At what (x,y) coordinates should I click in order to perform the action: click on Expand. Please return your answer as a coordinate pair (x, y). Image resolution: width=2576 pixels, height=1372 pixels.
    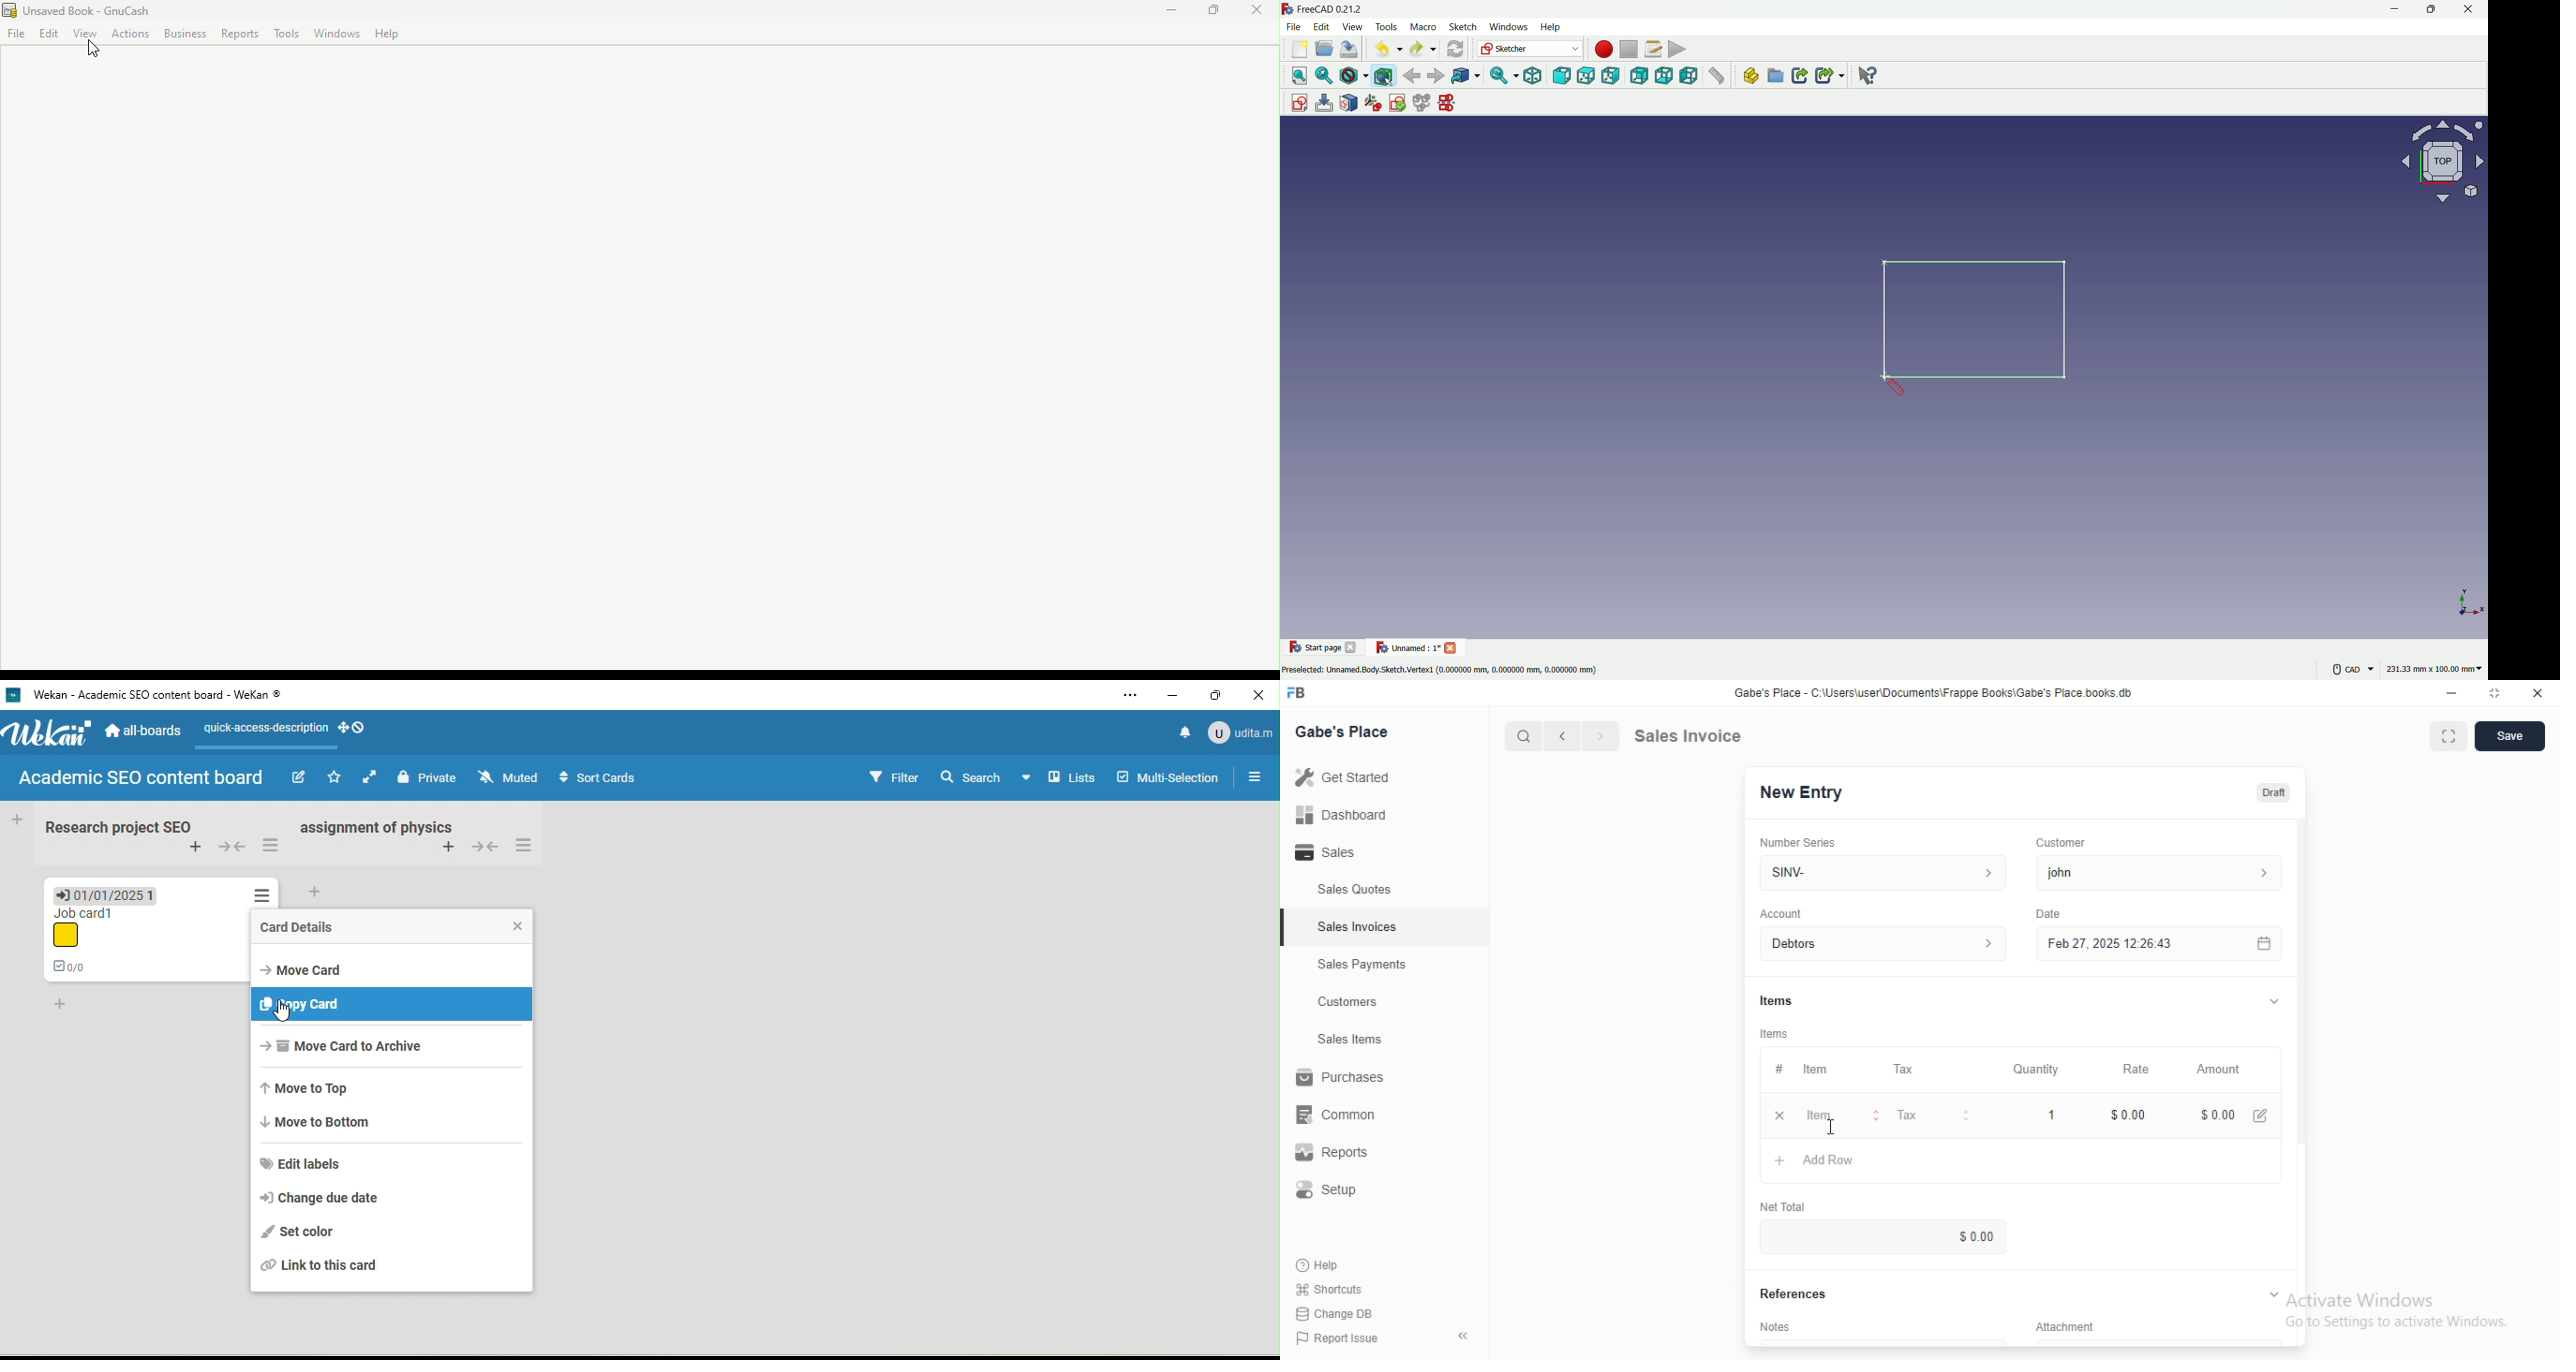
    Looking at the image, I should click on (2495, 694).